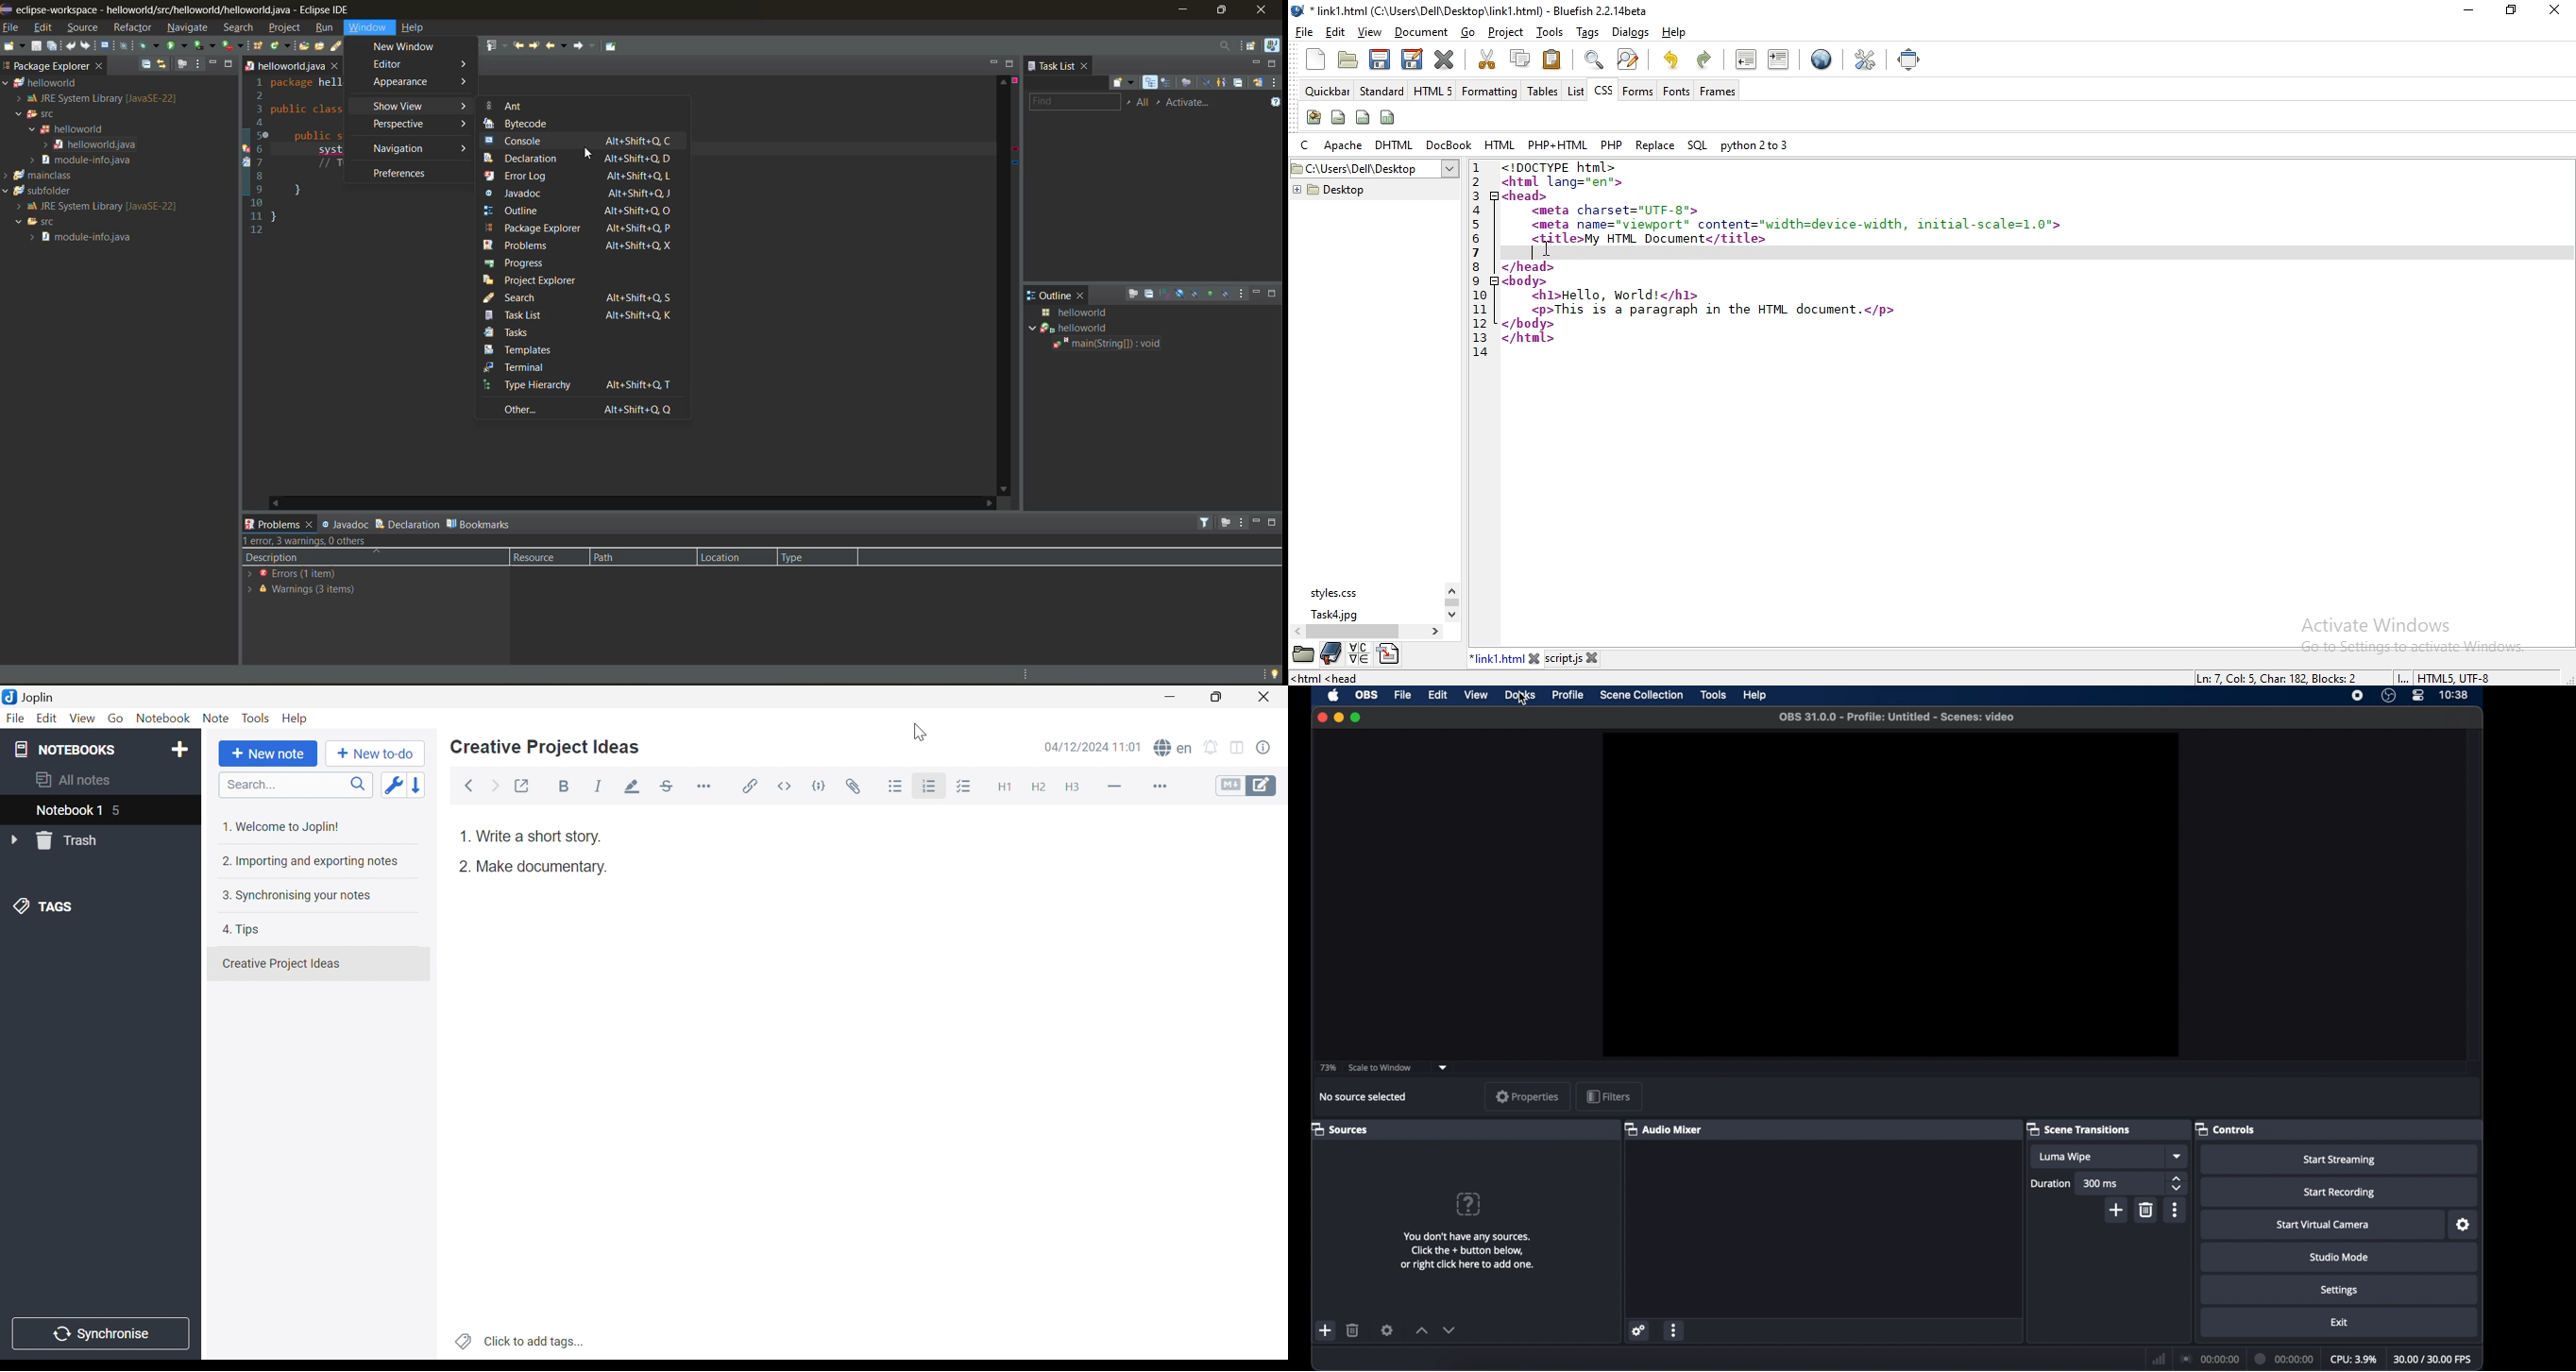  I want to click on c, so click(1307, 145).